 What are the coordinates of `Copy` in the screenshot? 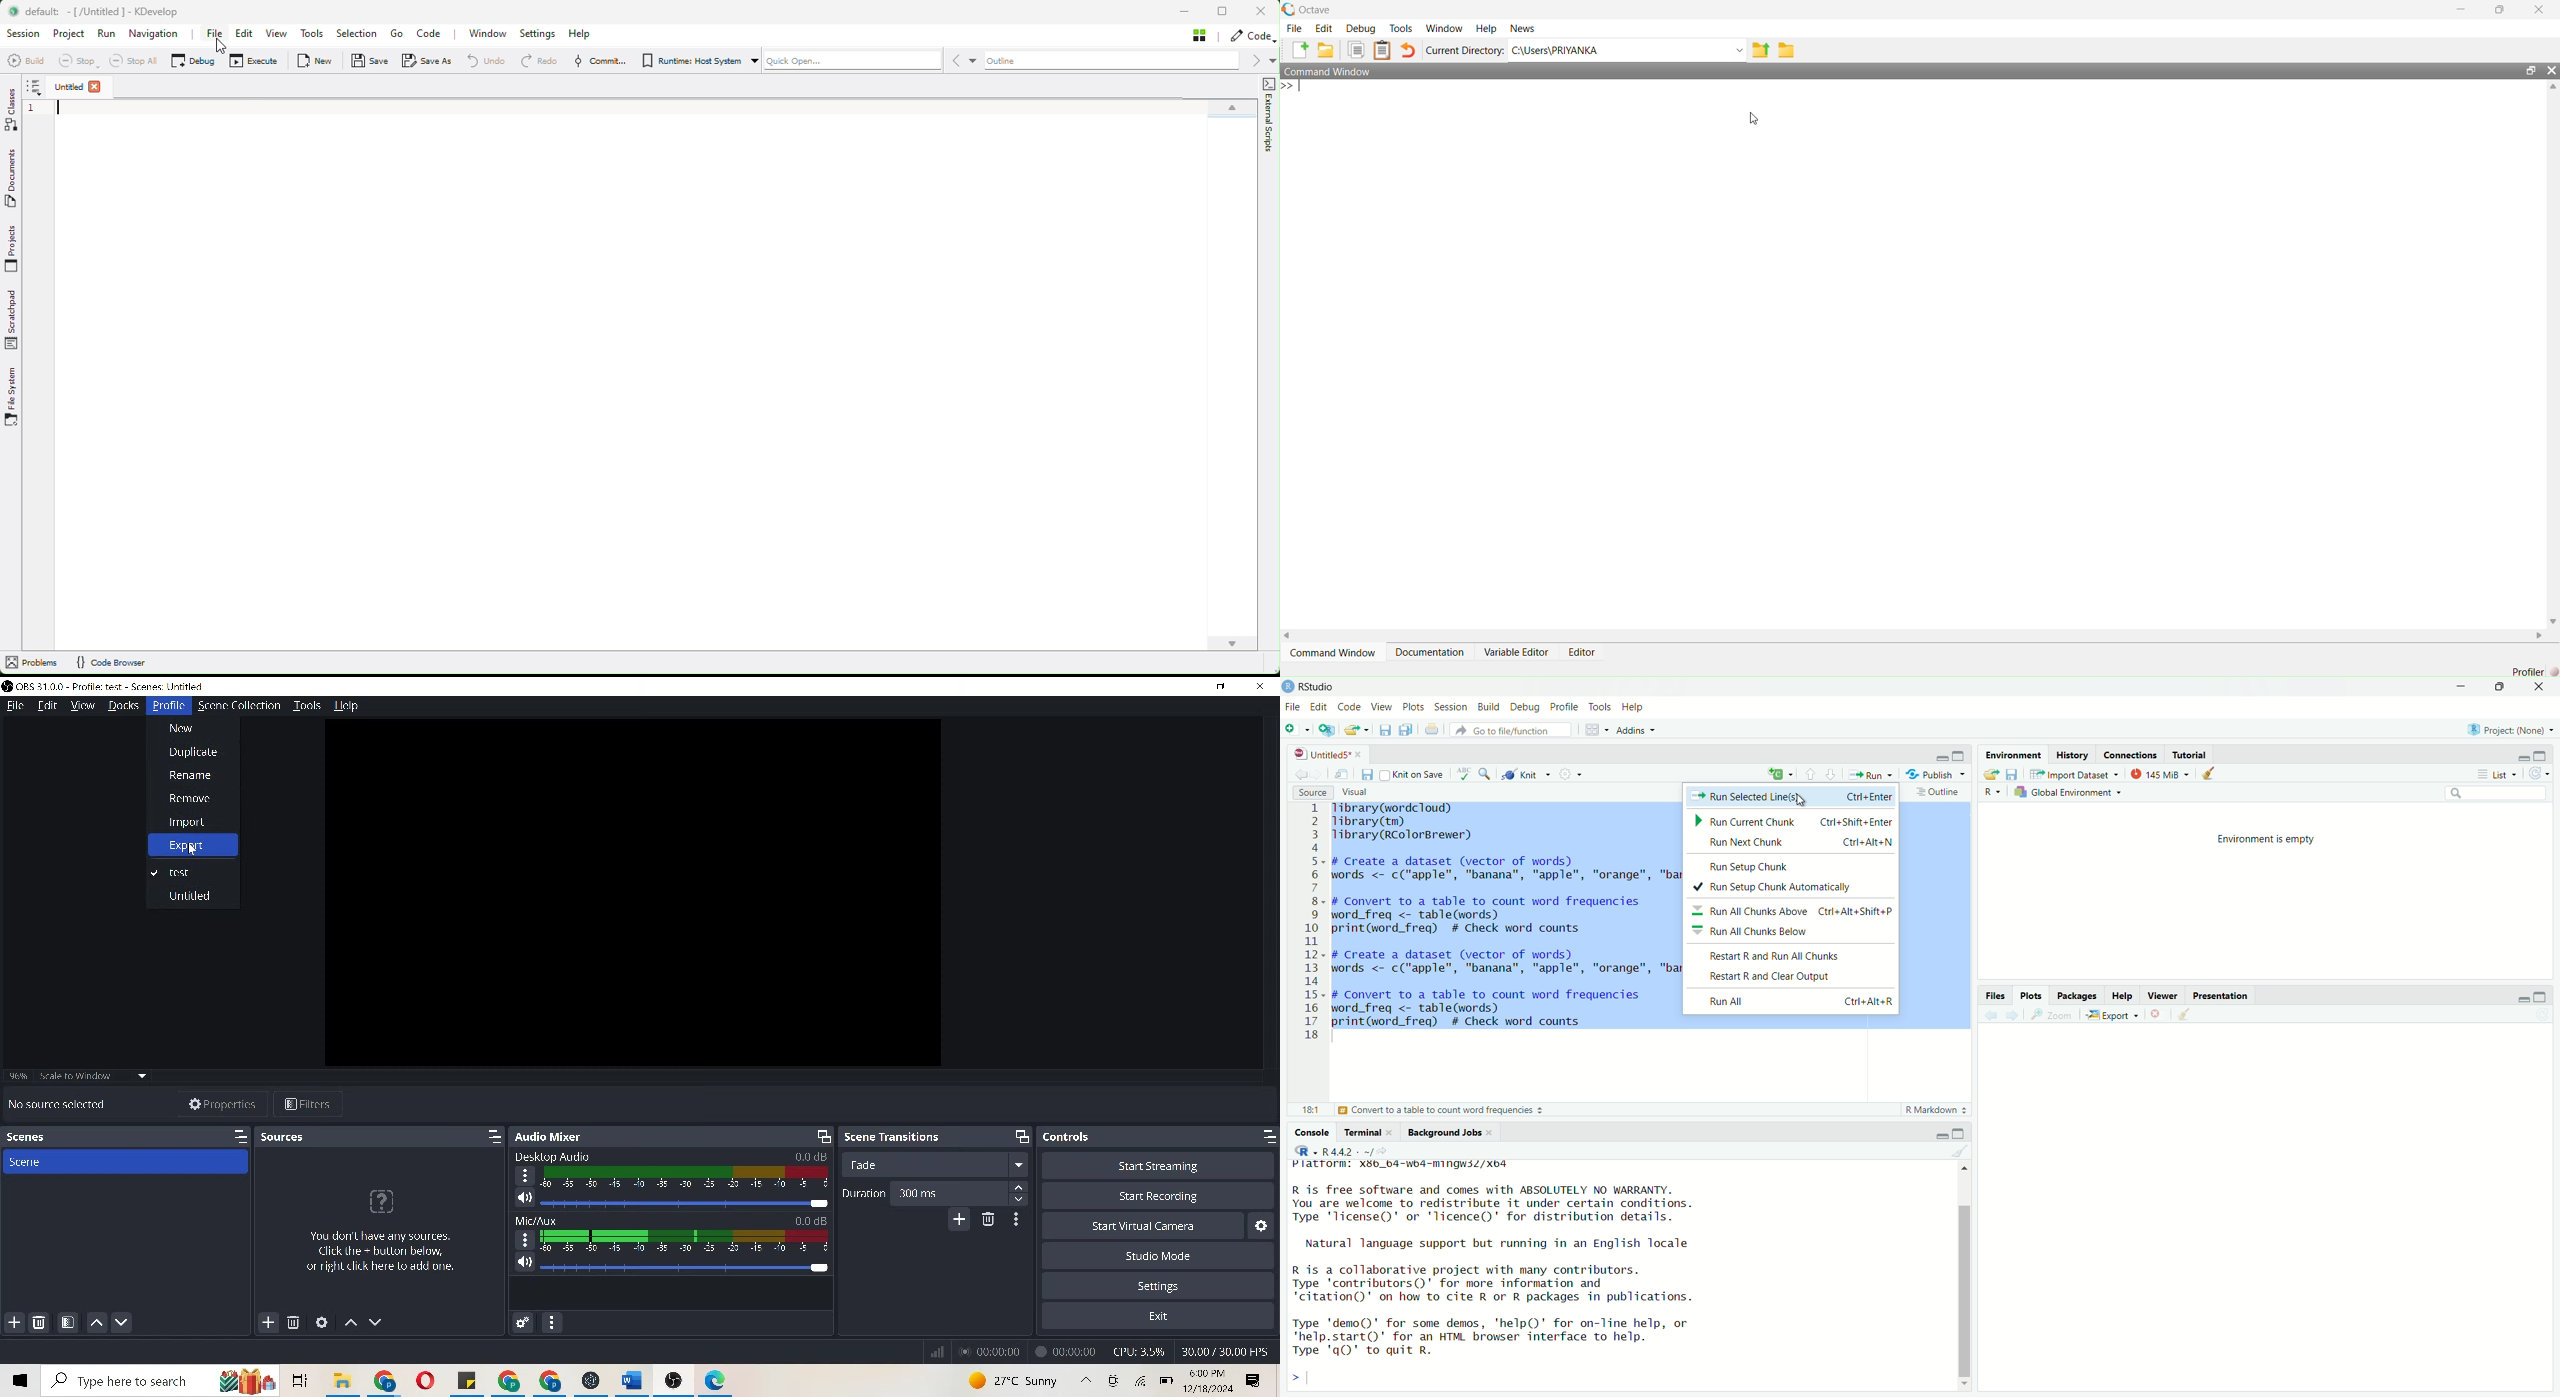 It's located at (1355, 50).